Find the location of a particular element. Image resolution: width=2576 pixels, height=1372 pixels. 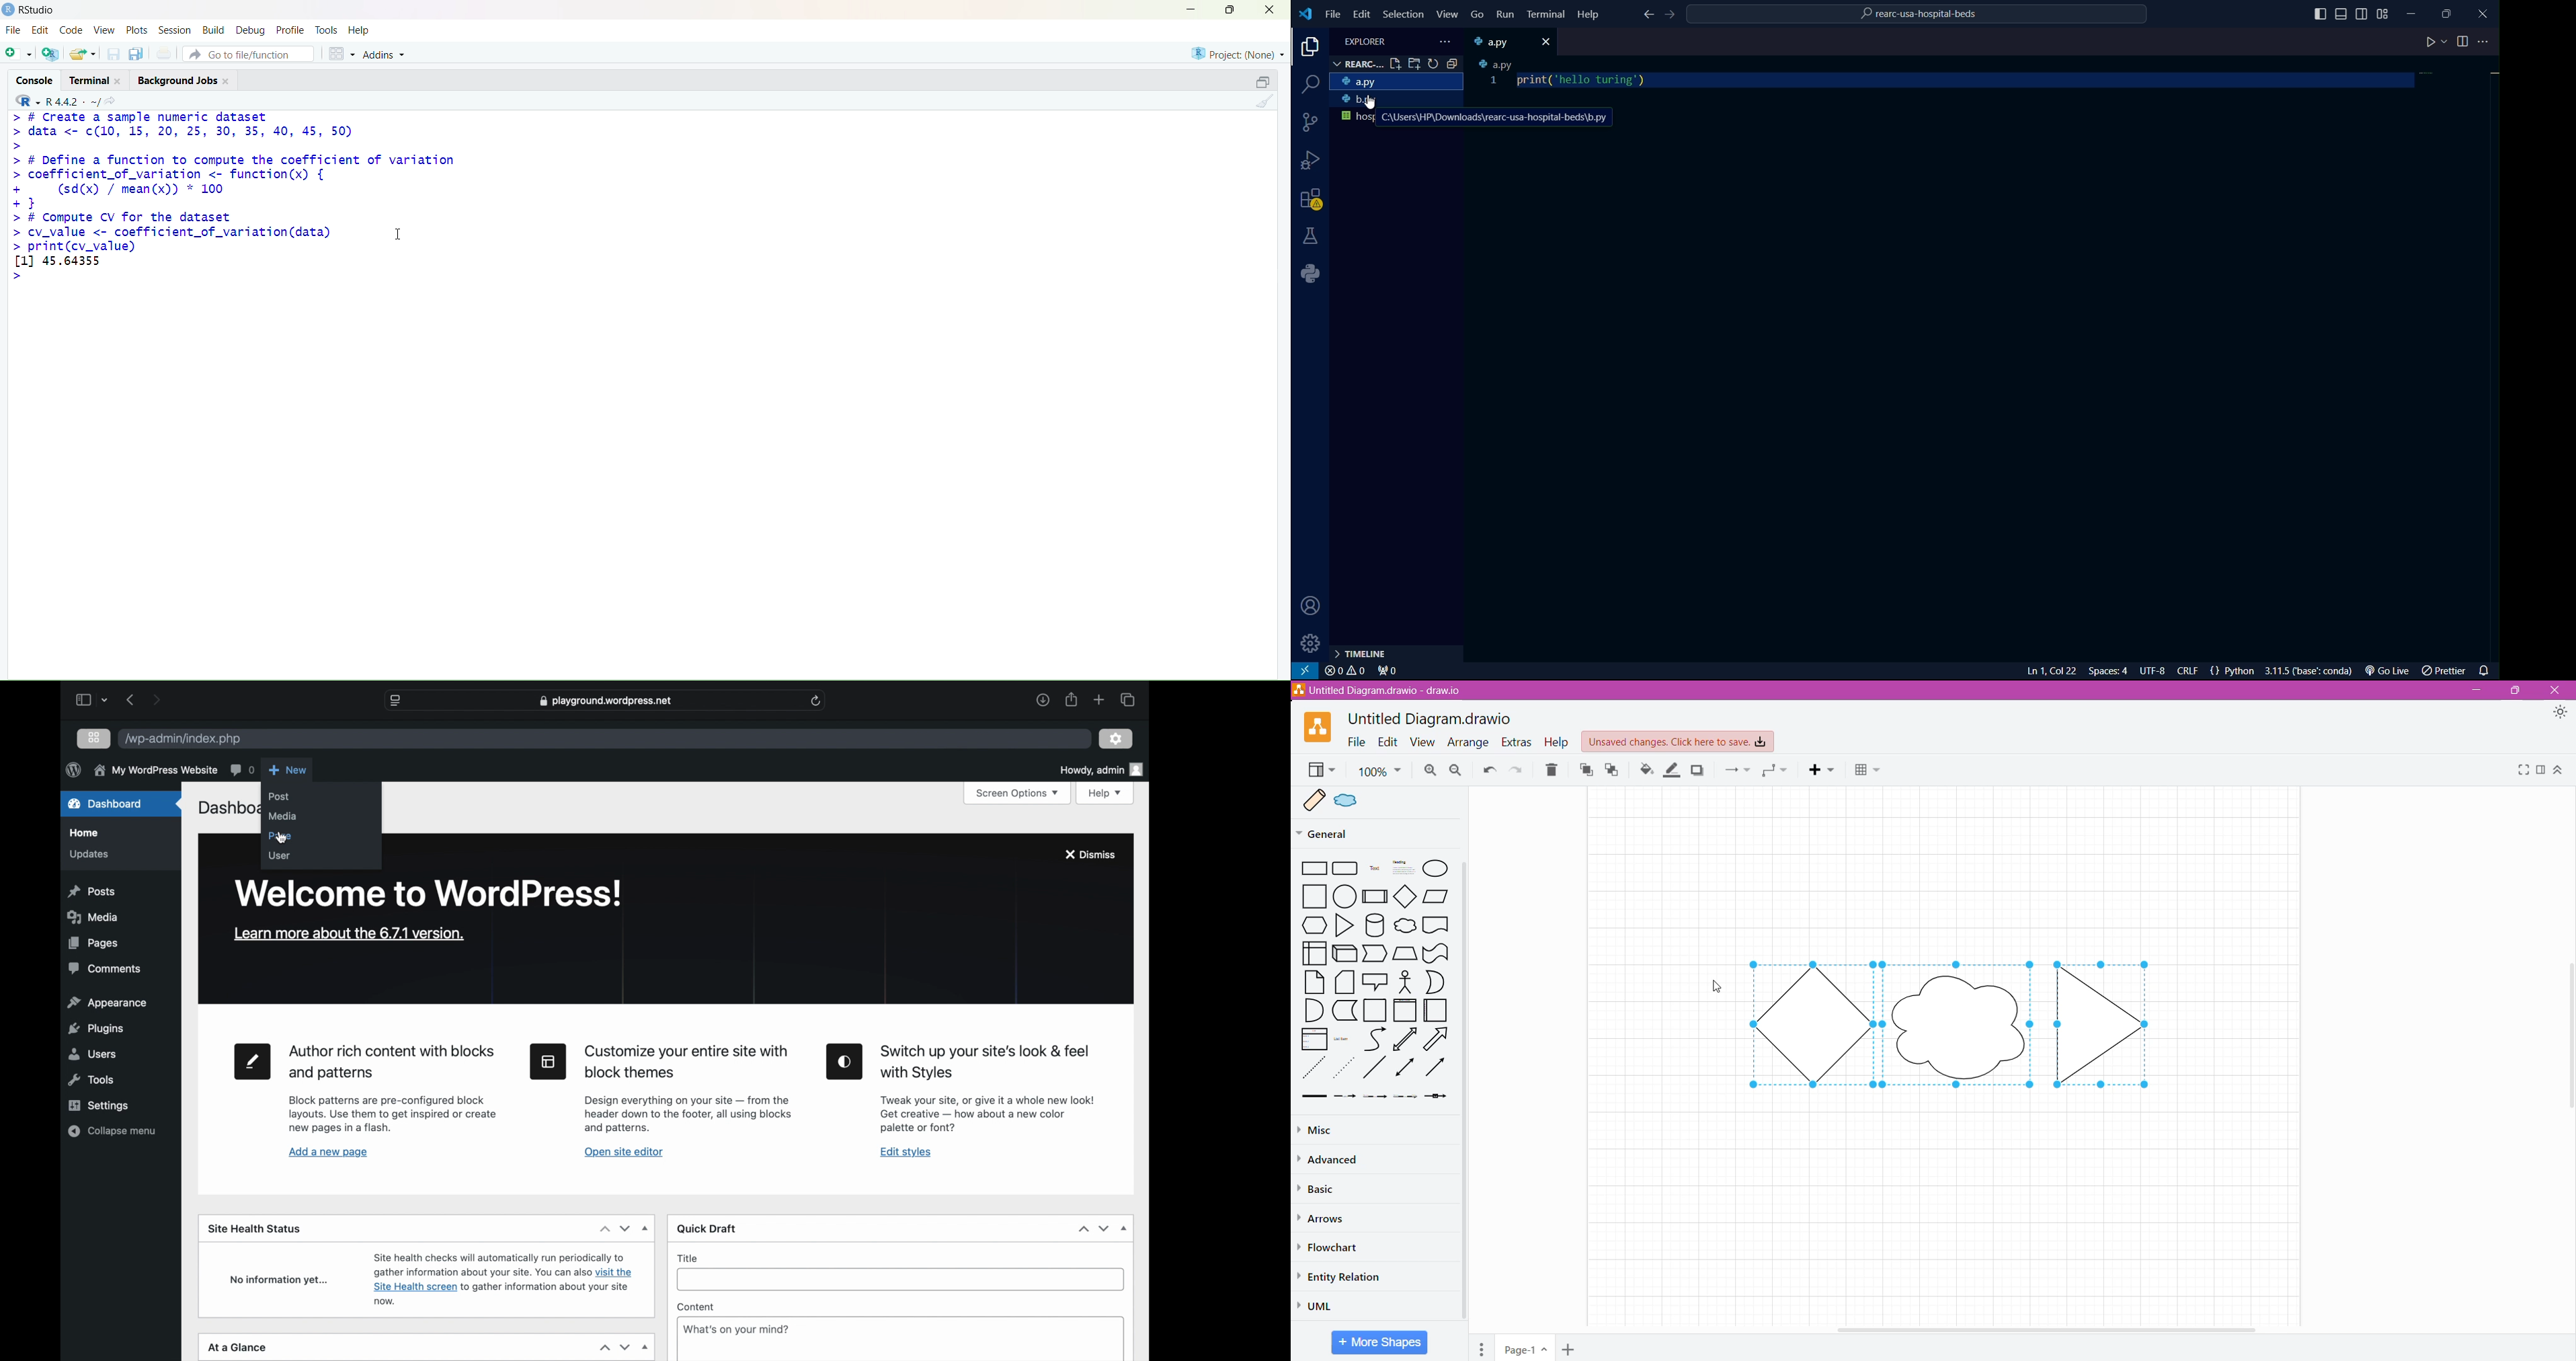

Zoom is located at coordinates (1380, 772).